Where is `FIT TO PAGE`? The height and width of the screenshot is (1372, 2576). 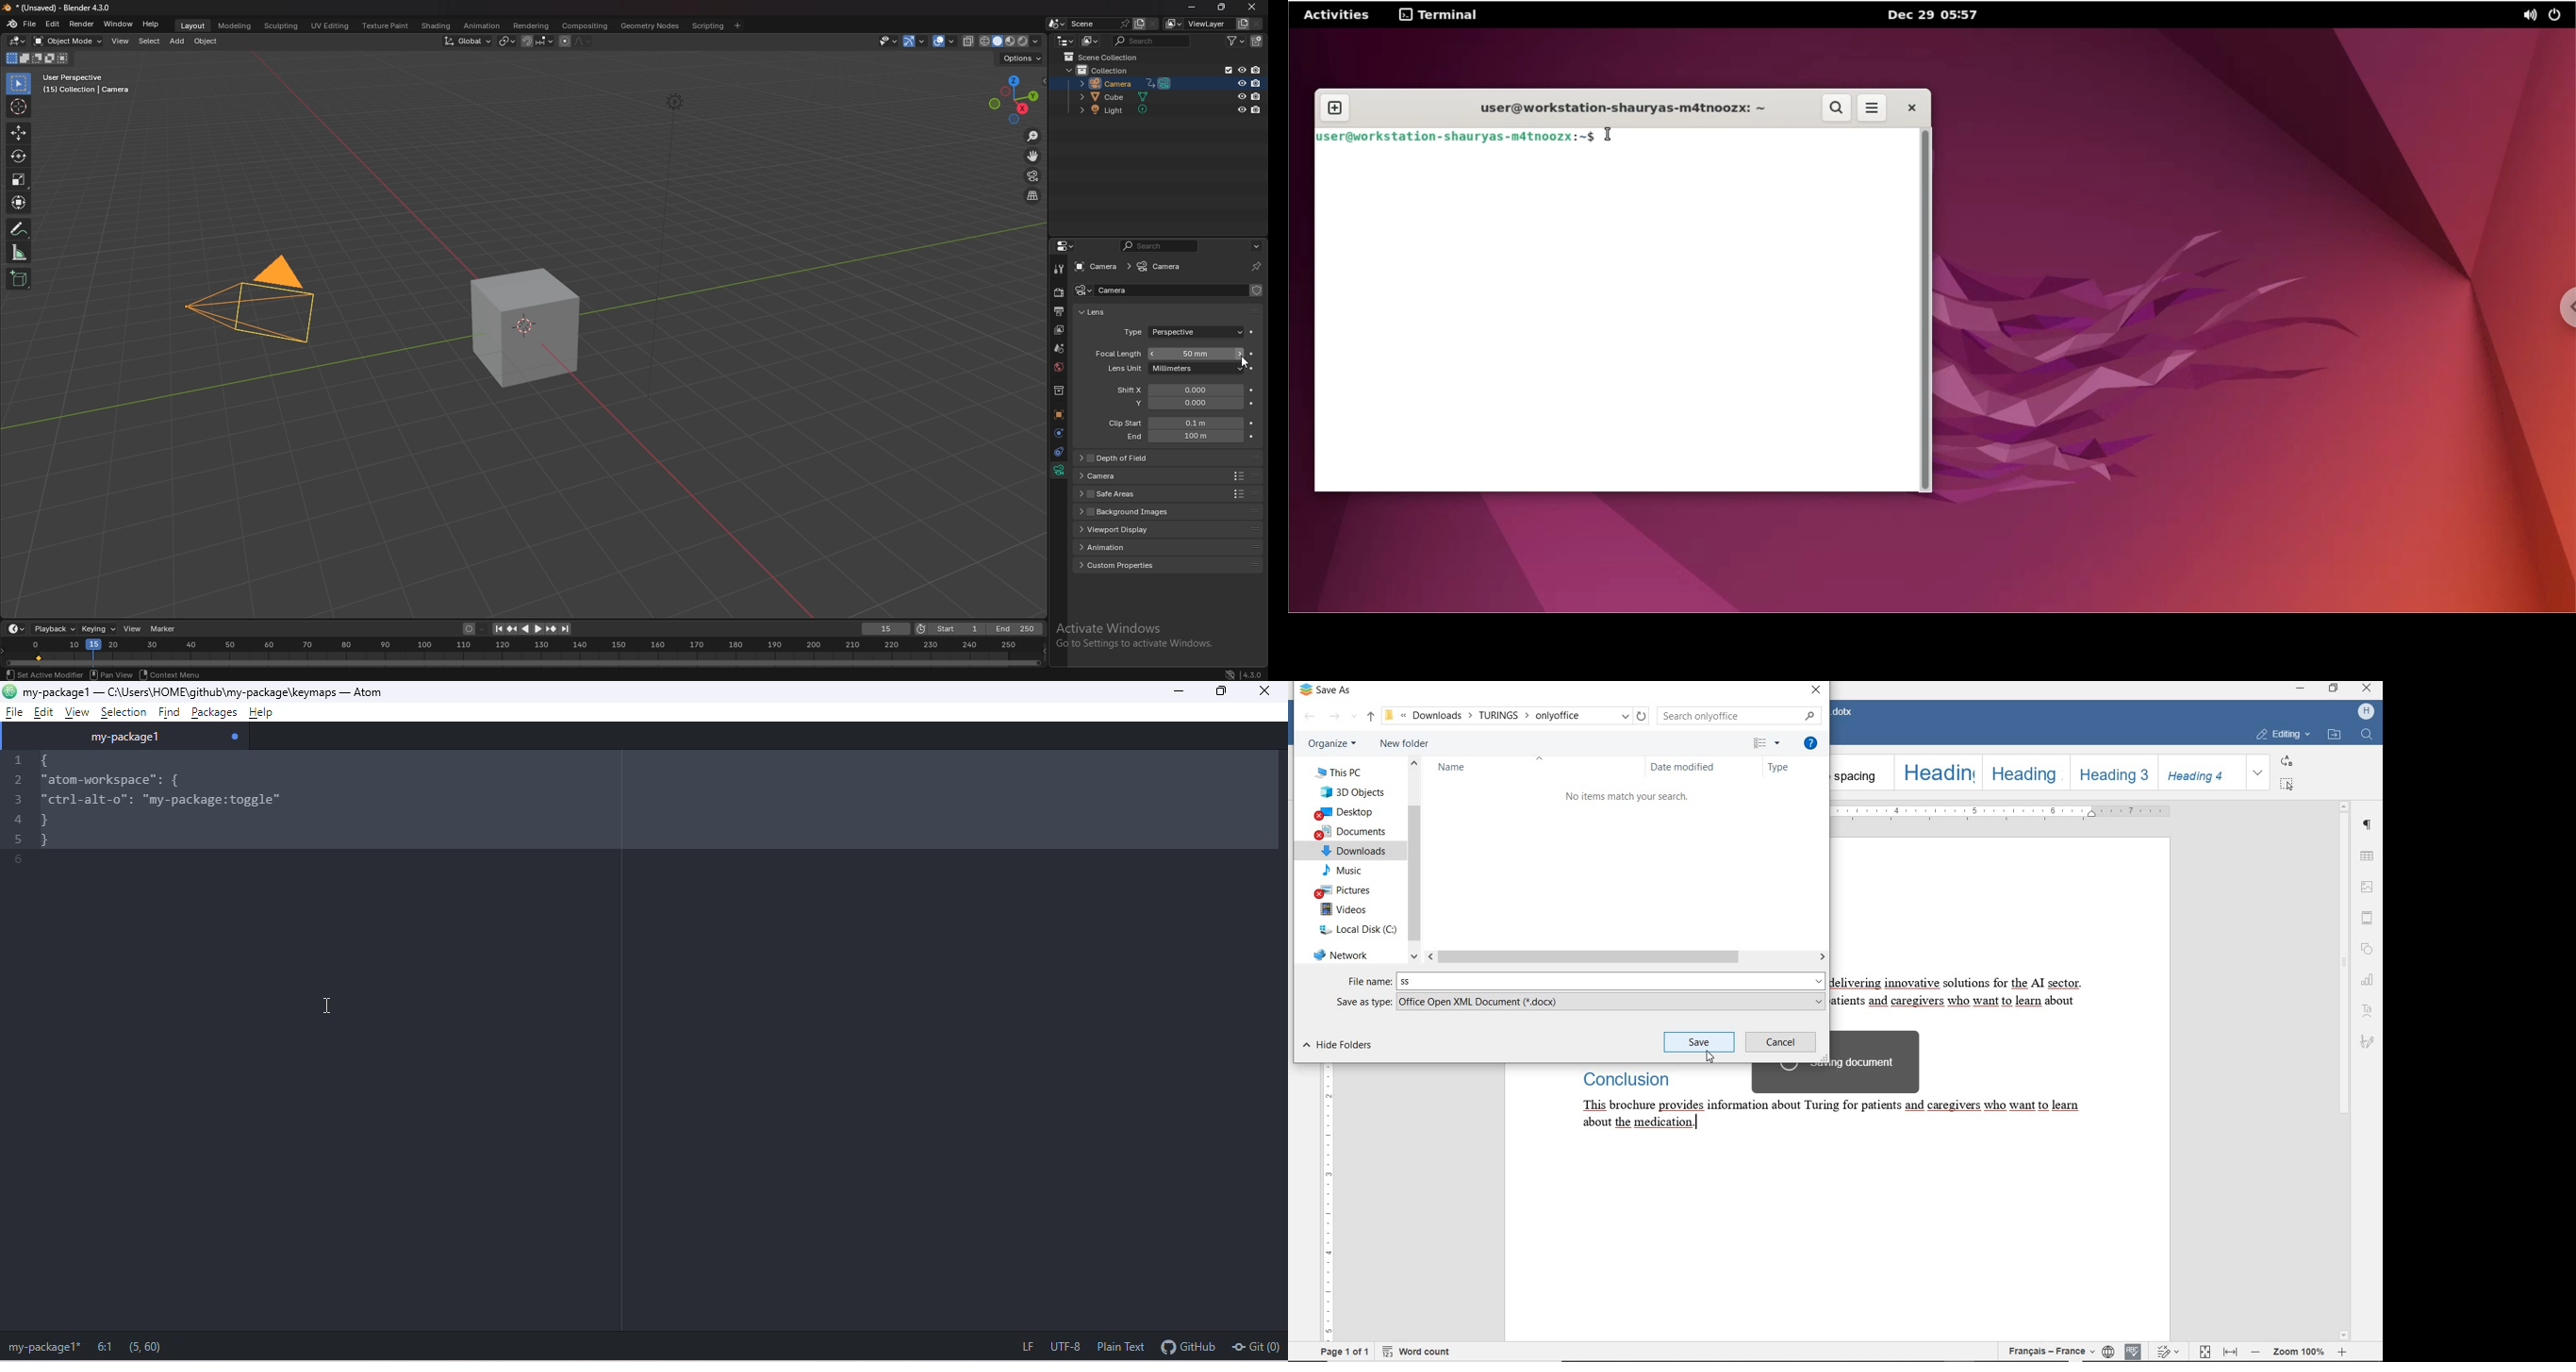
FIT TO PAGE is located at coordinates (2205, 1351).